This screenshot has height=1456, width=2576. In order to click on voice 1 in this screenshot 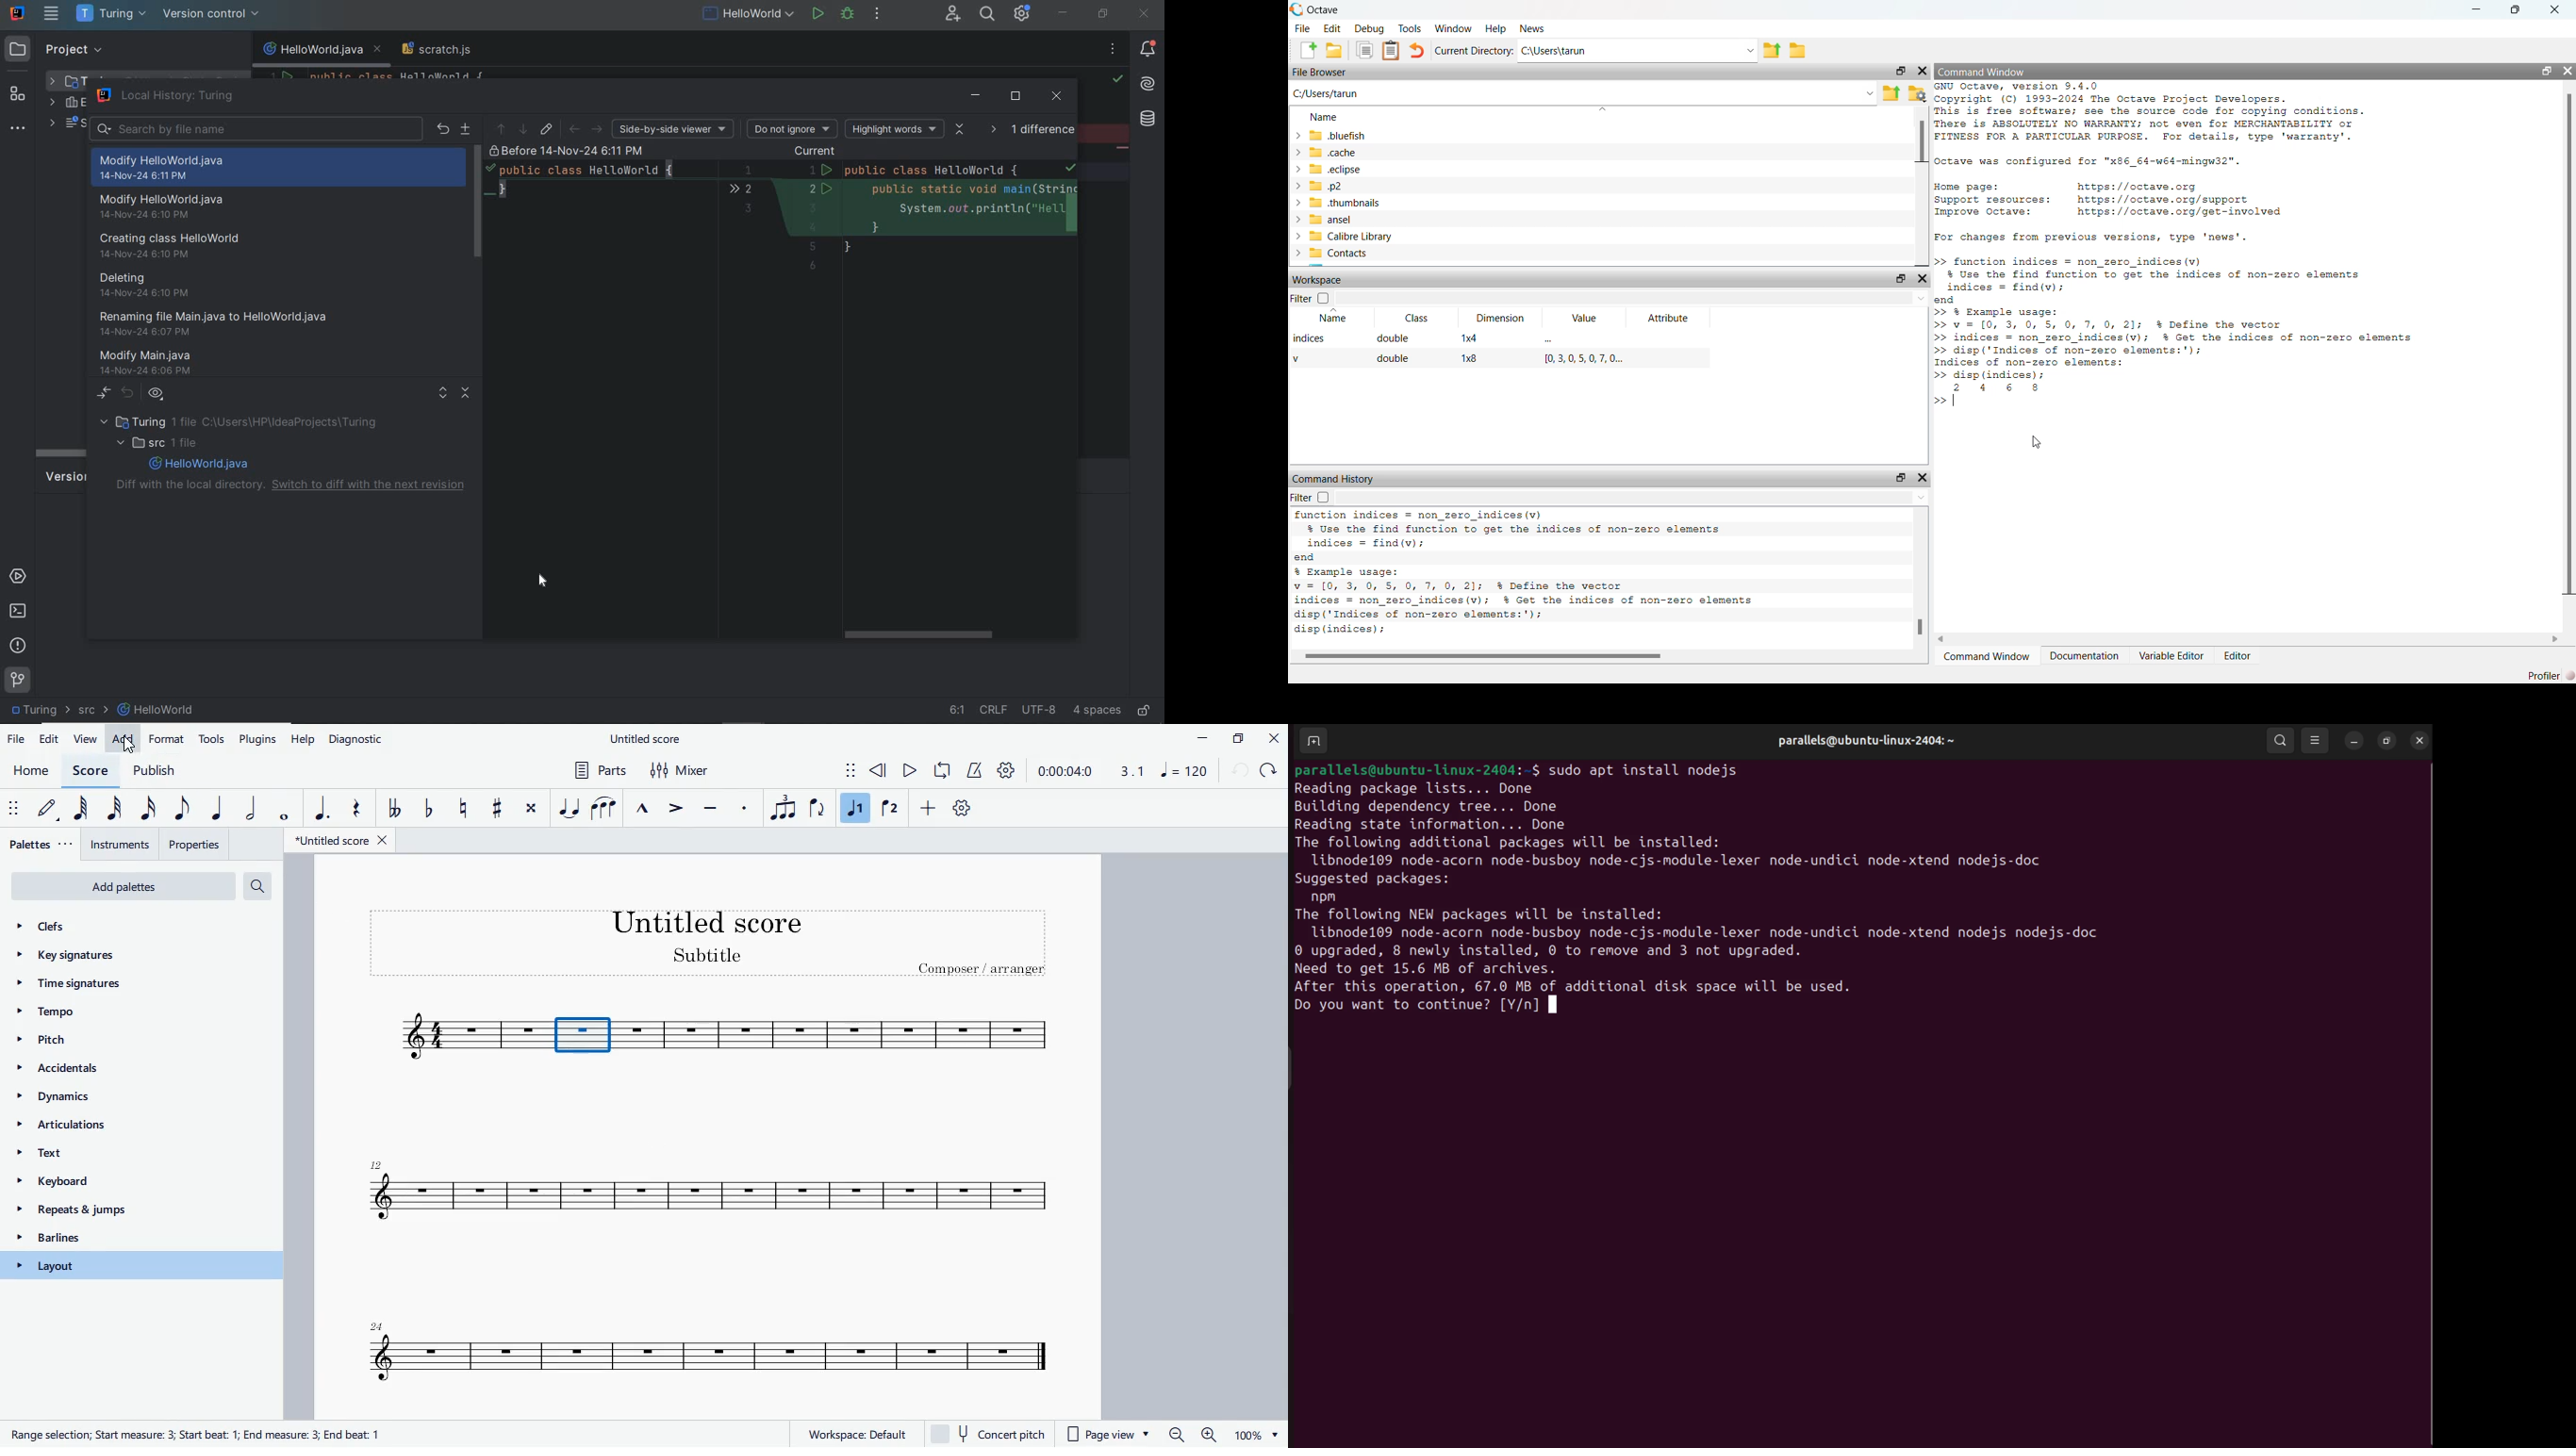, I will do `click(855, 808)`.